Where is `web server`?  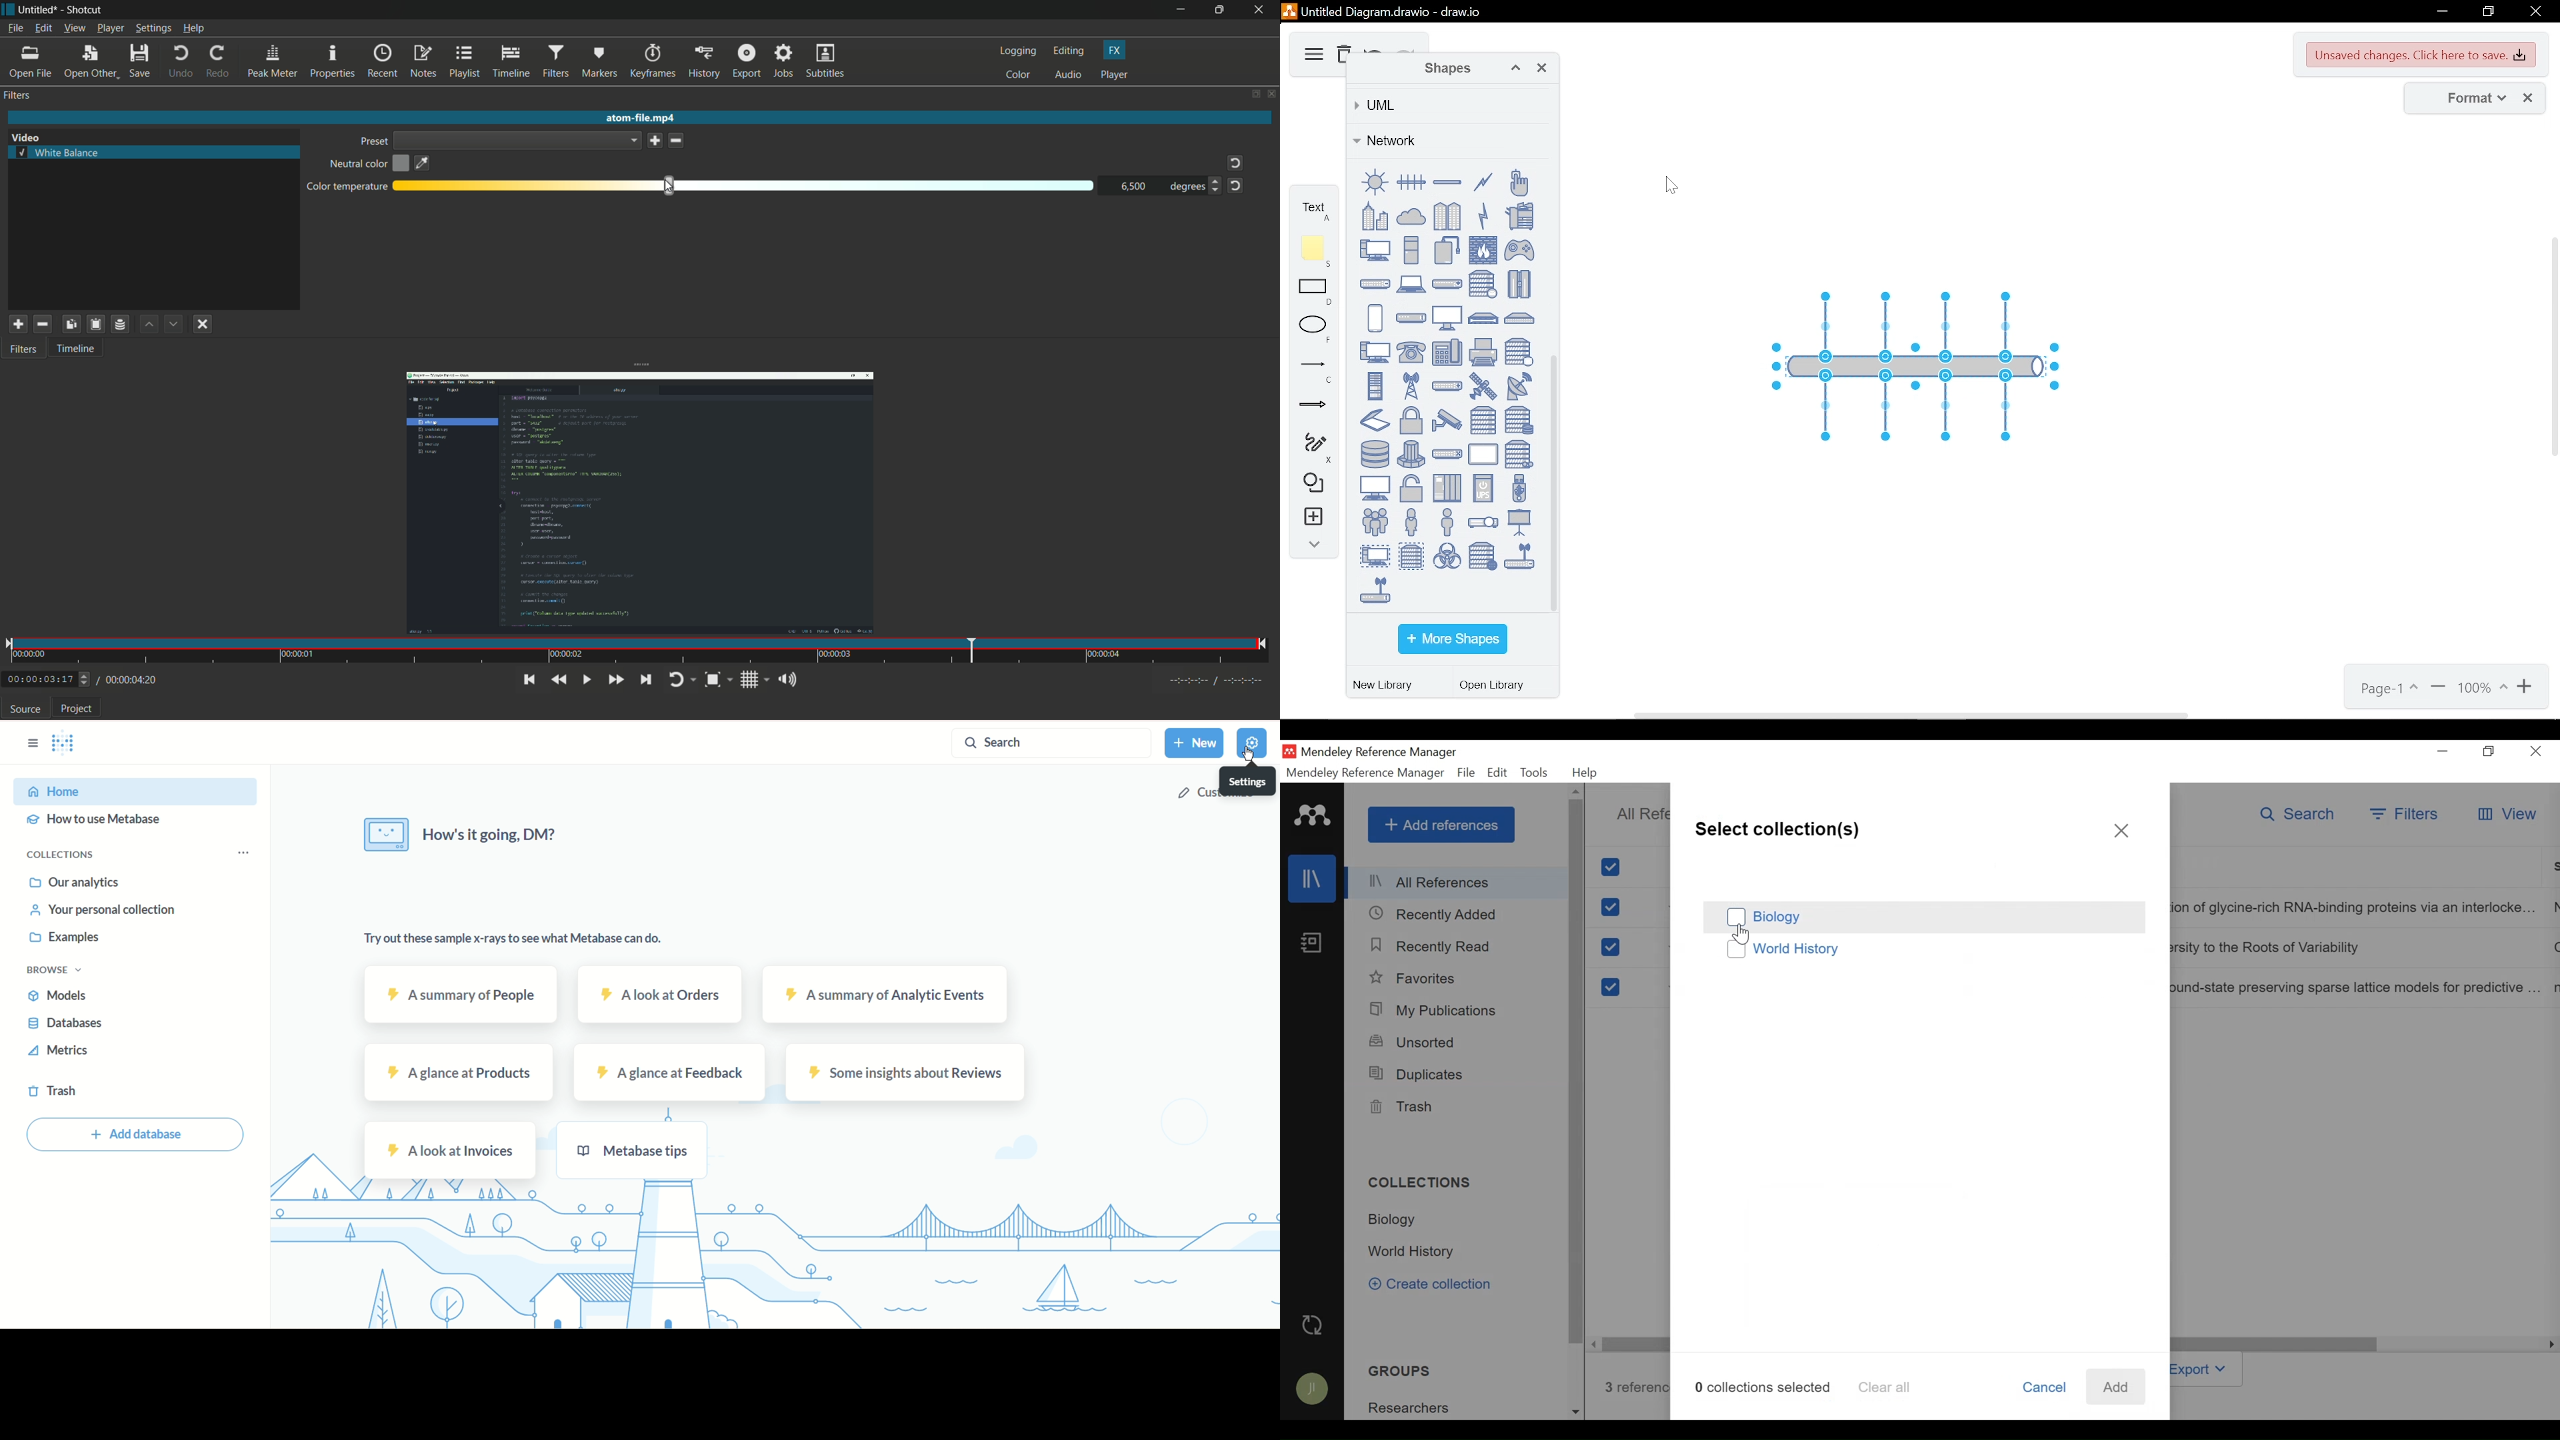
web server is located at coordinates (1483, 556).